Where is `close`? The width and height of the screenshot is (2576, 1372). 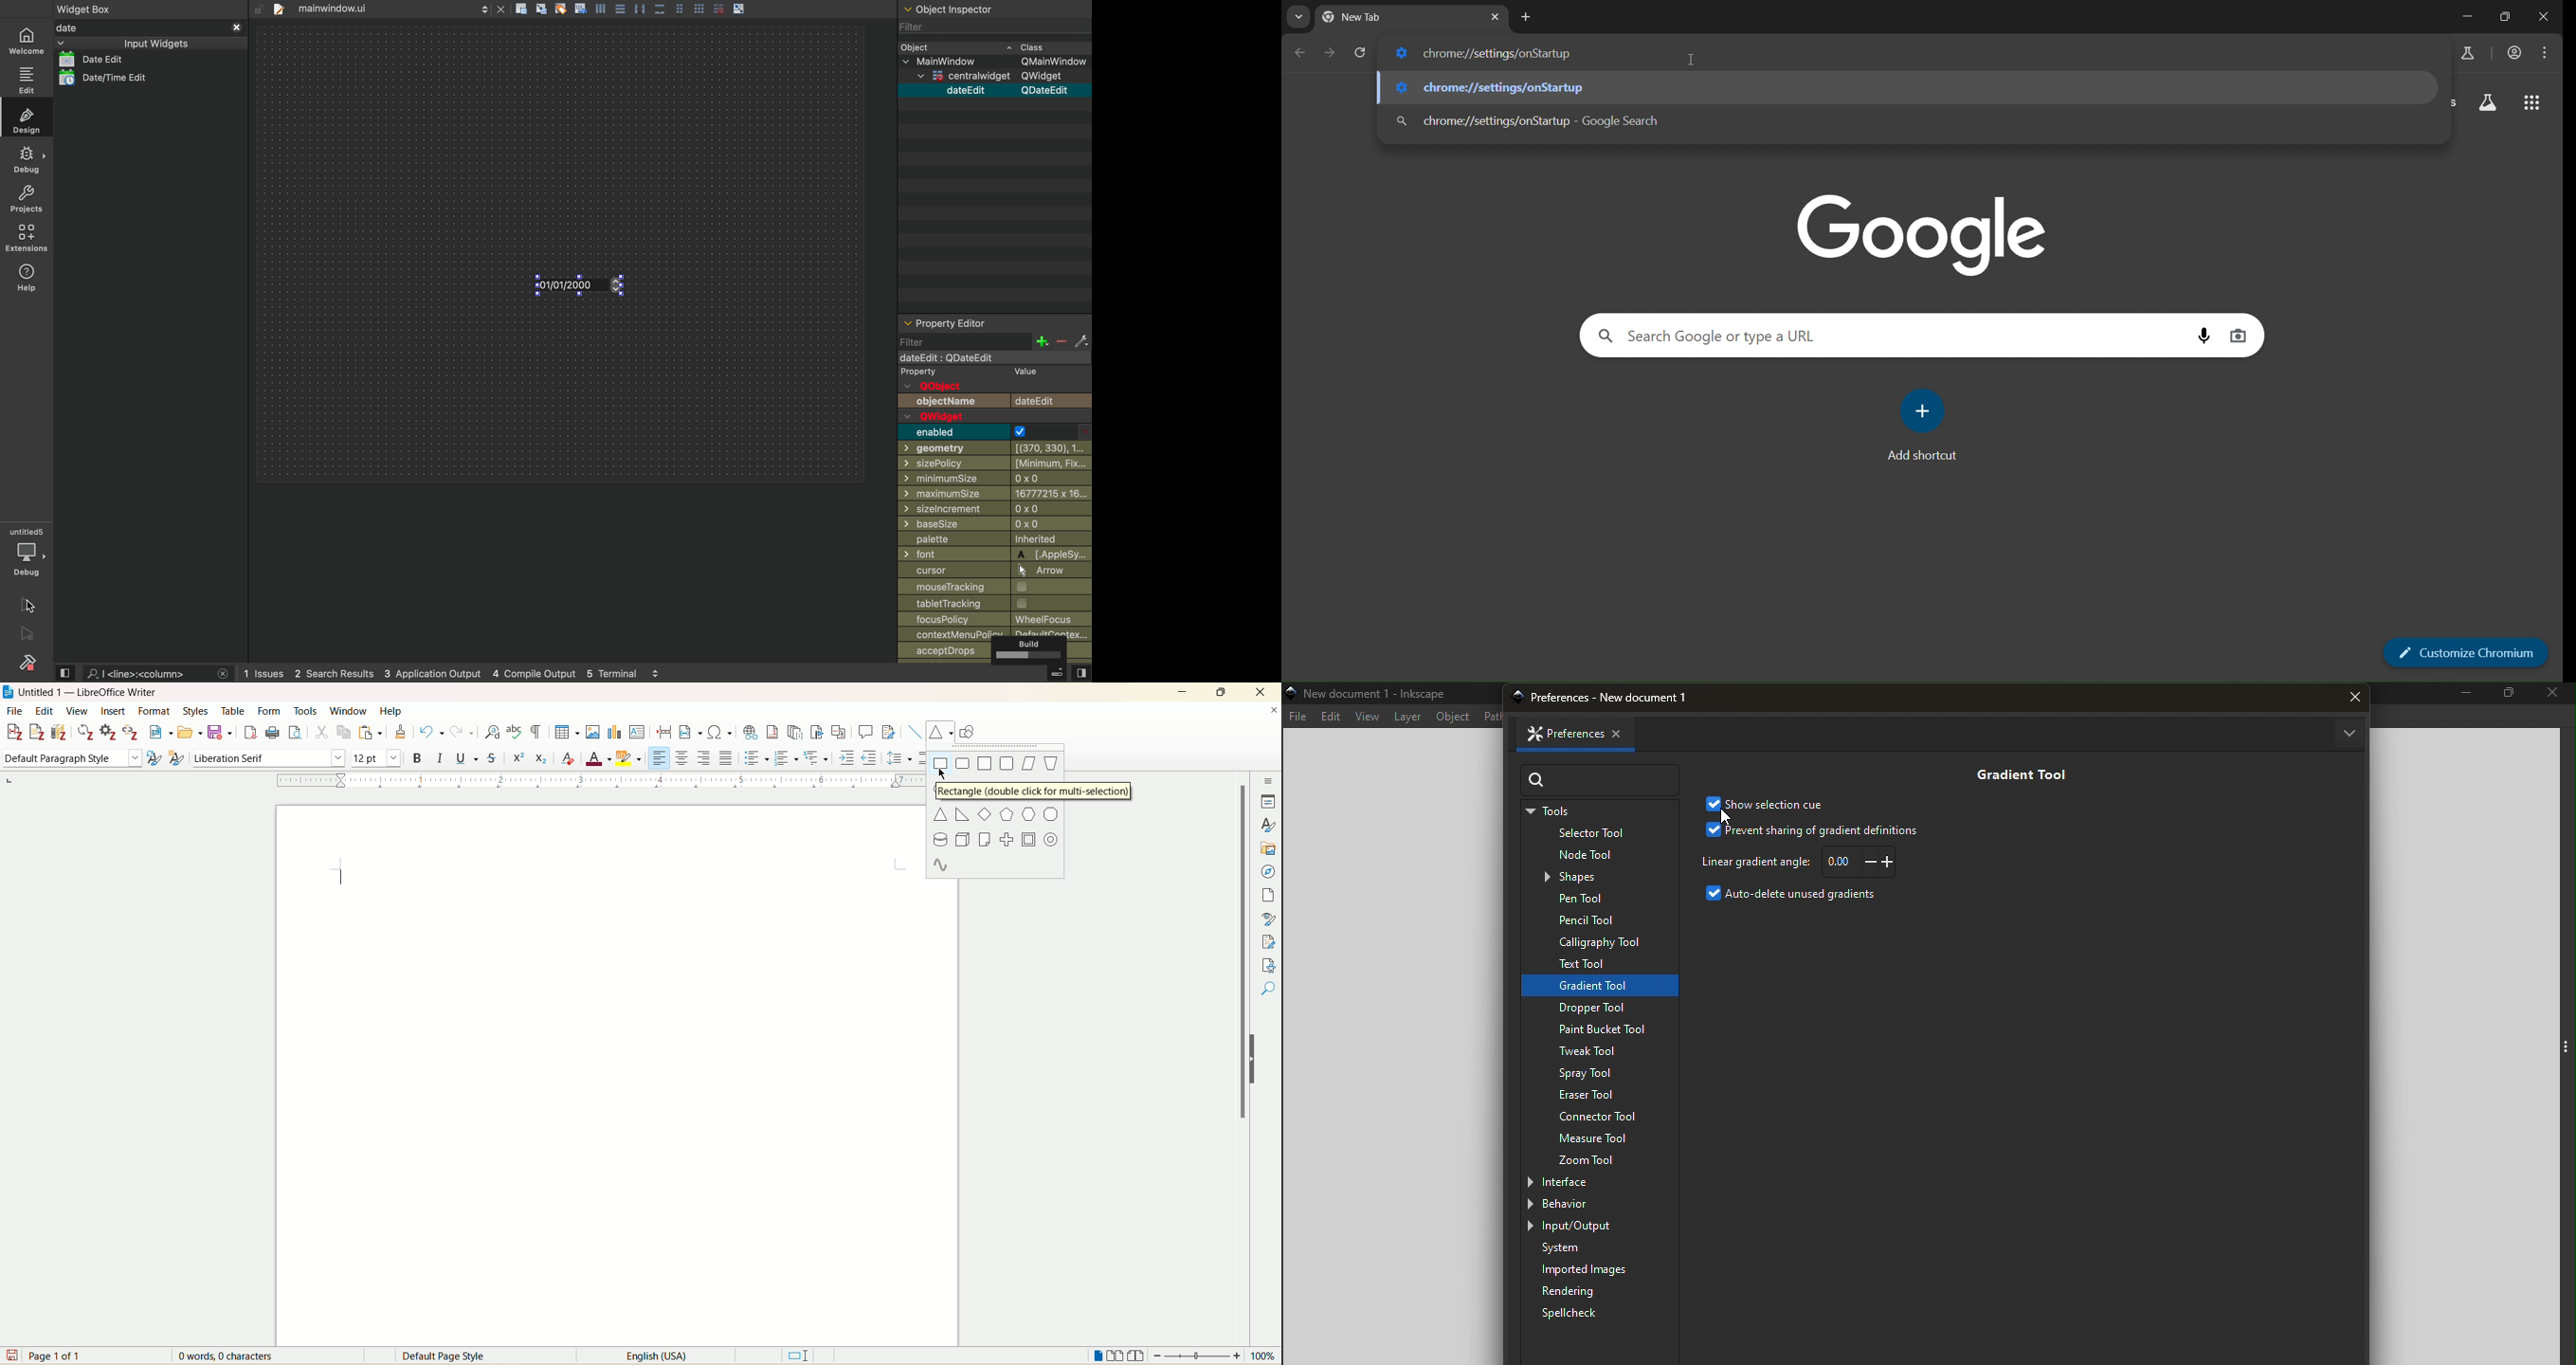 close is located at coordinates (501, 8).